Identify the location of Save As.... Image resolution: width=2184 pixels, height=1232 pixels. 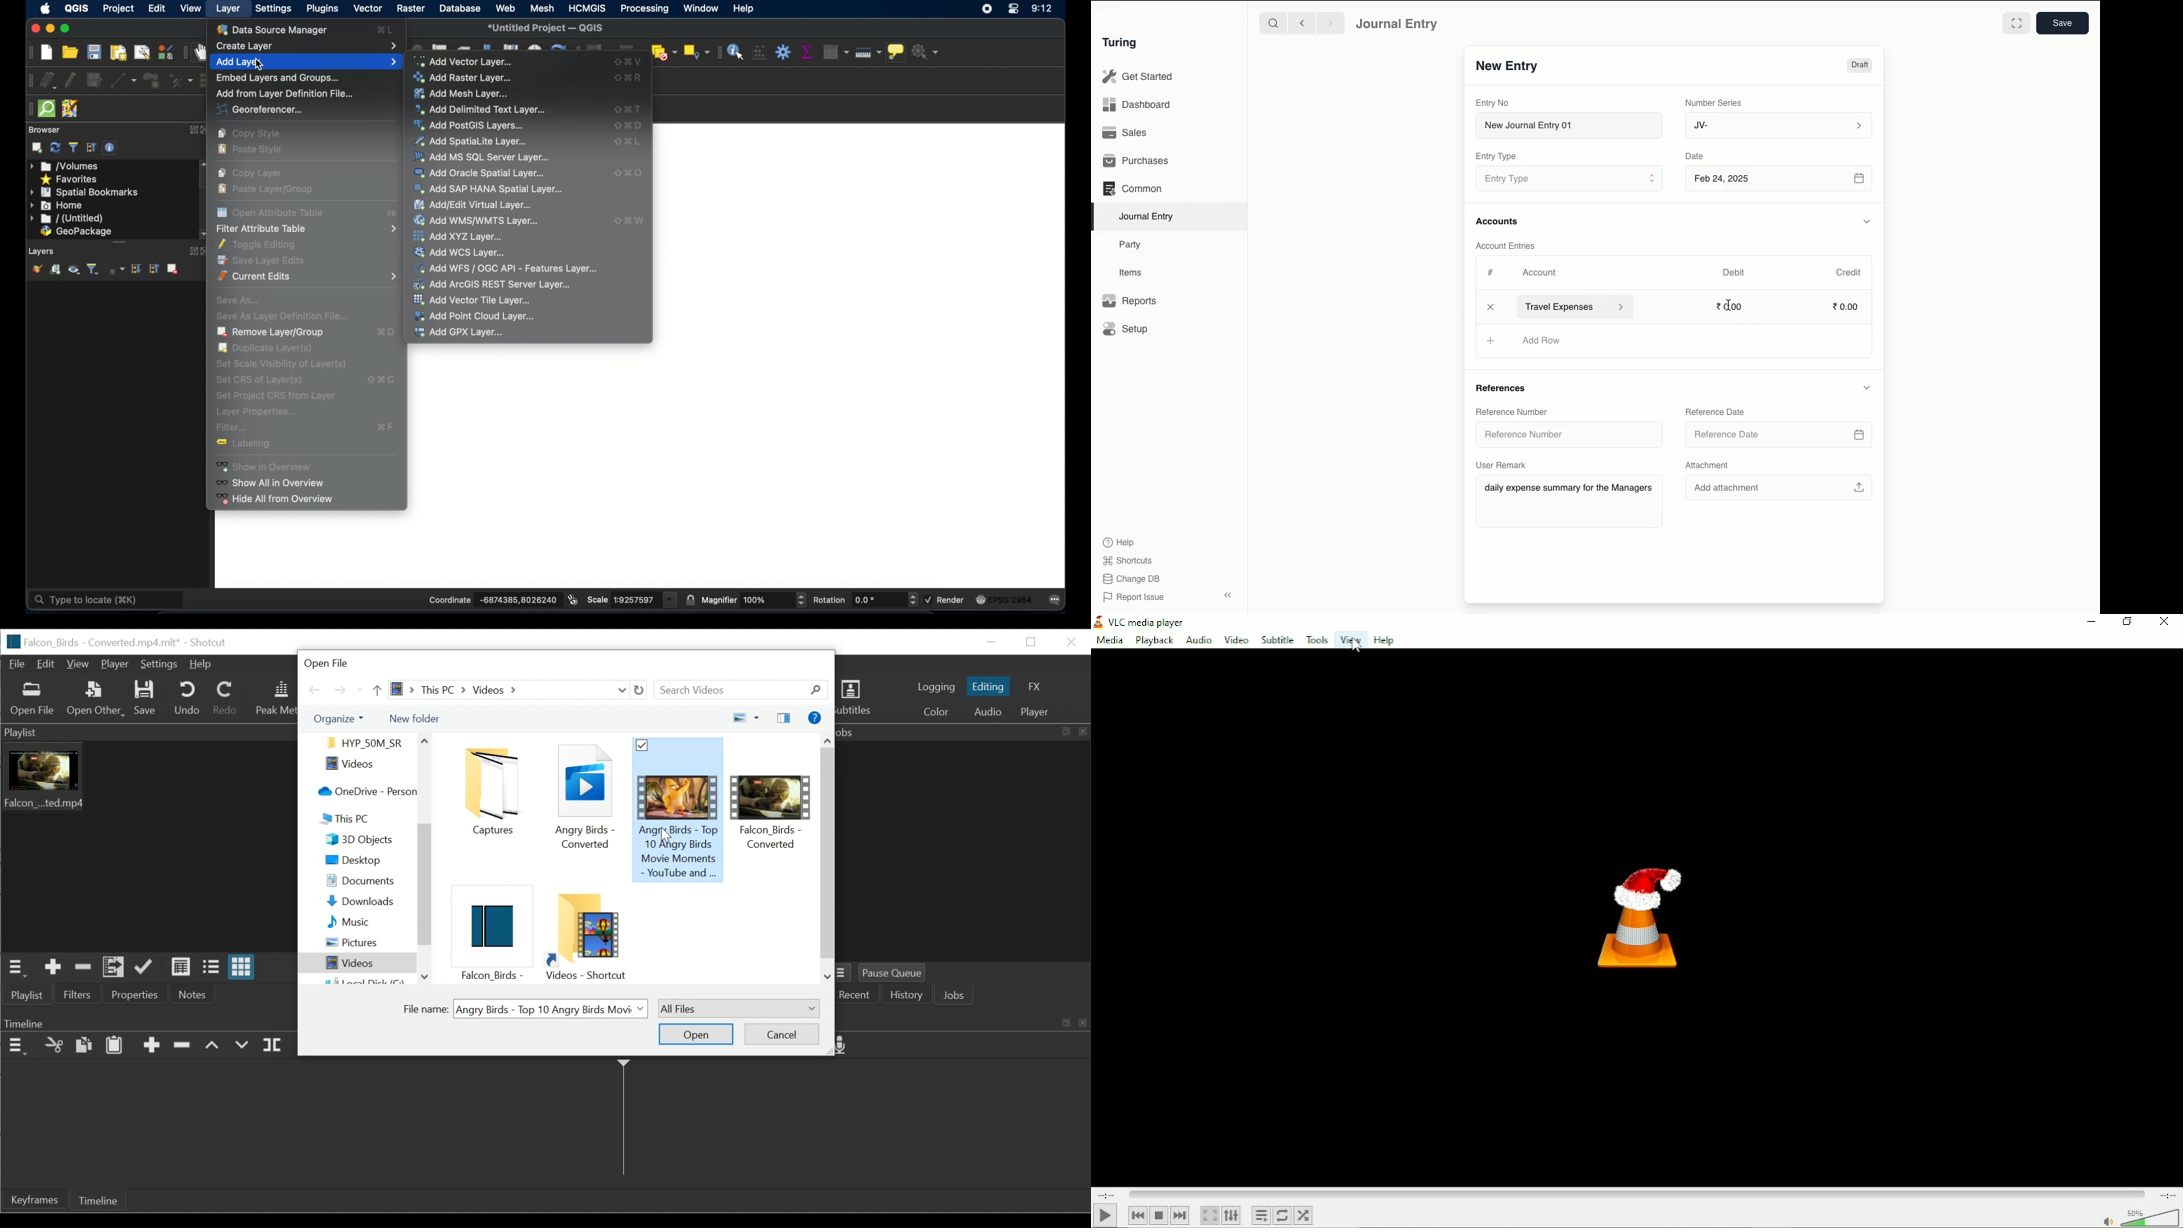
(241, 300).